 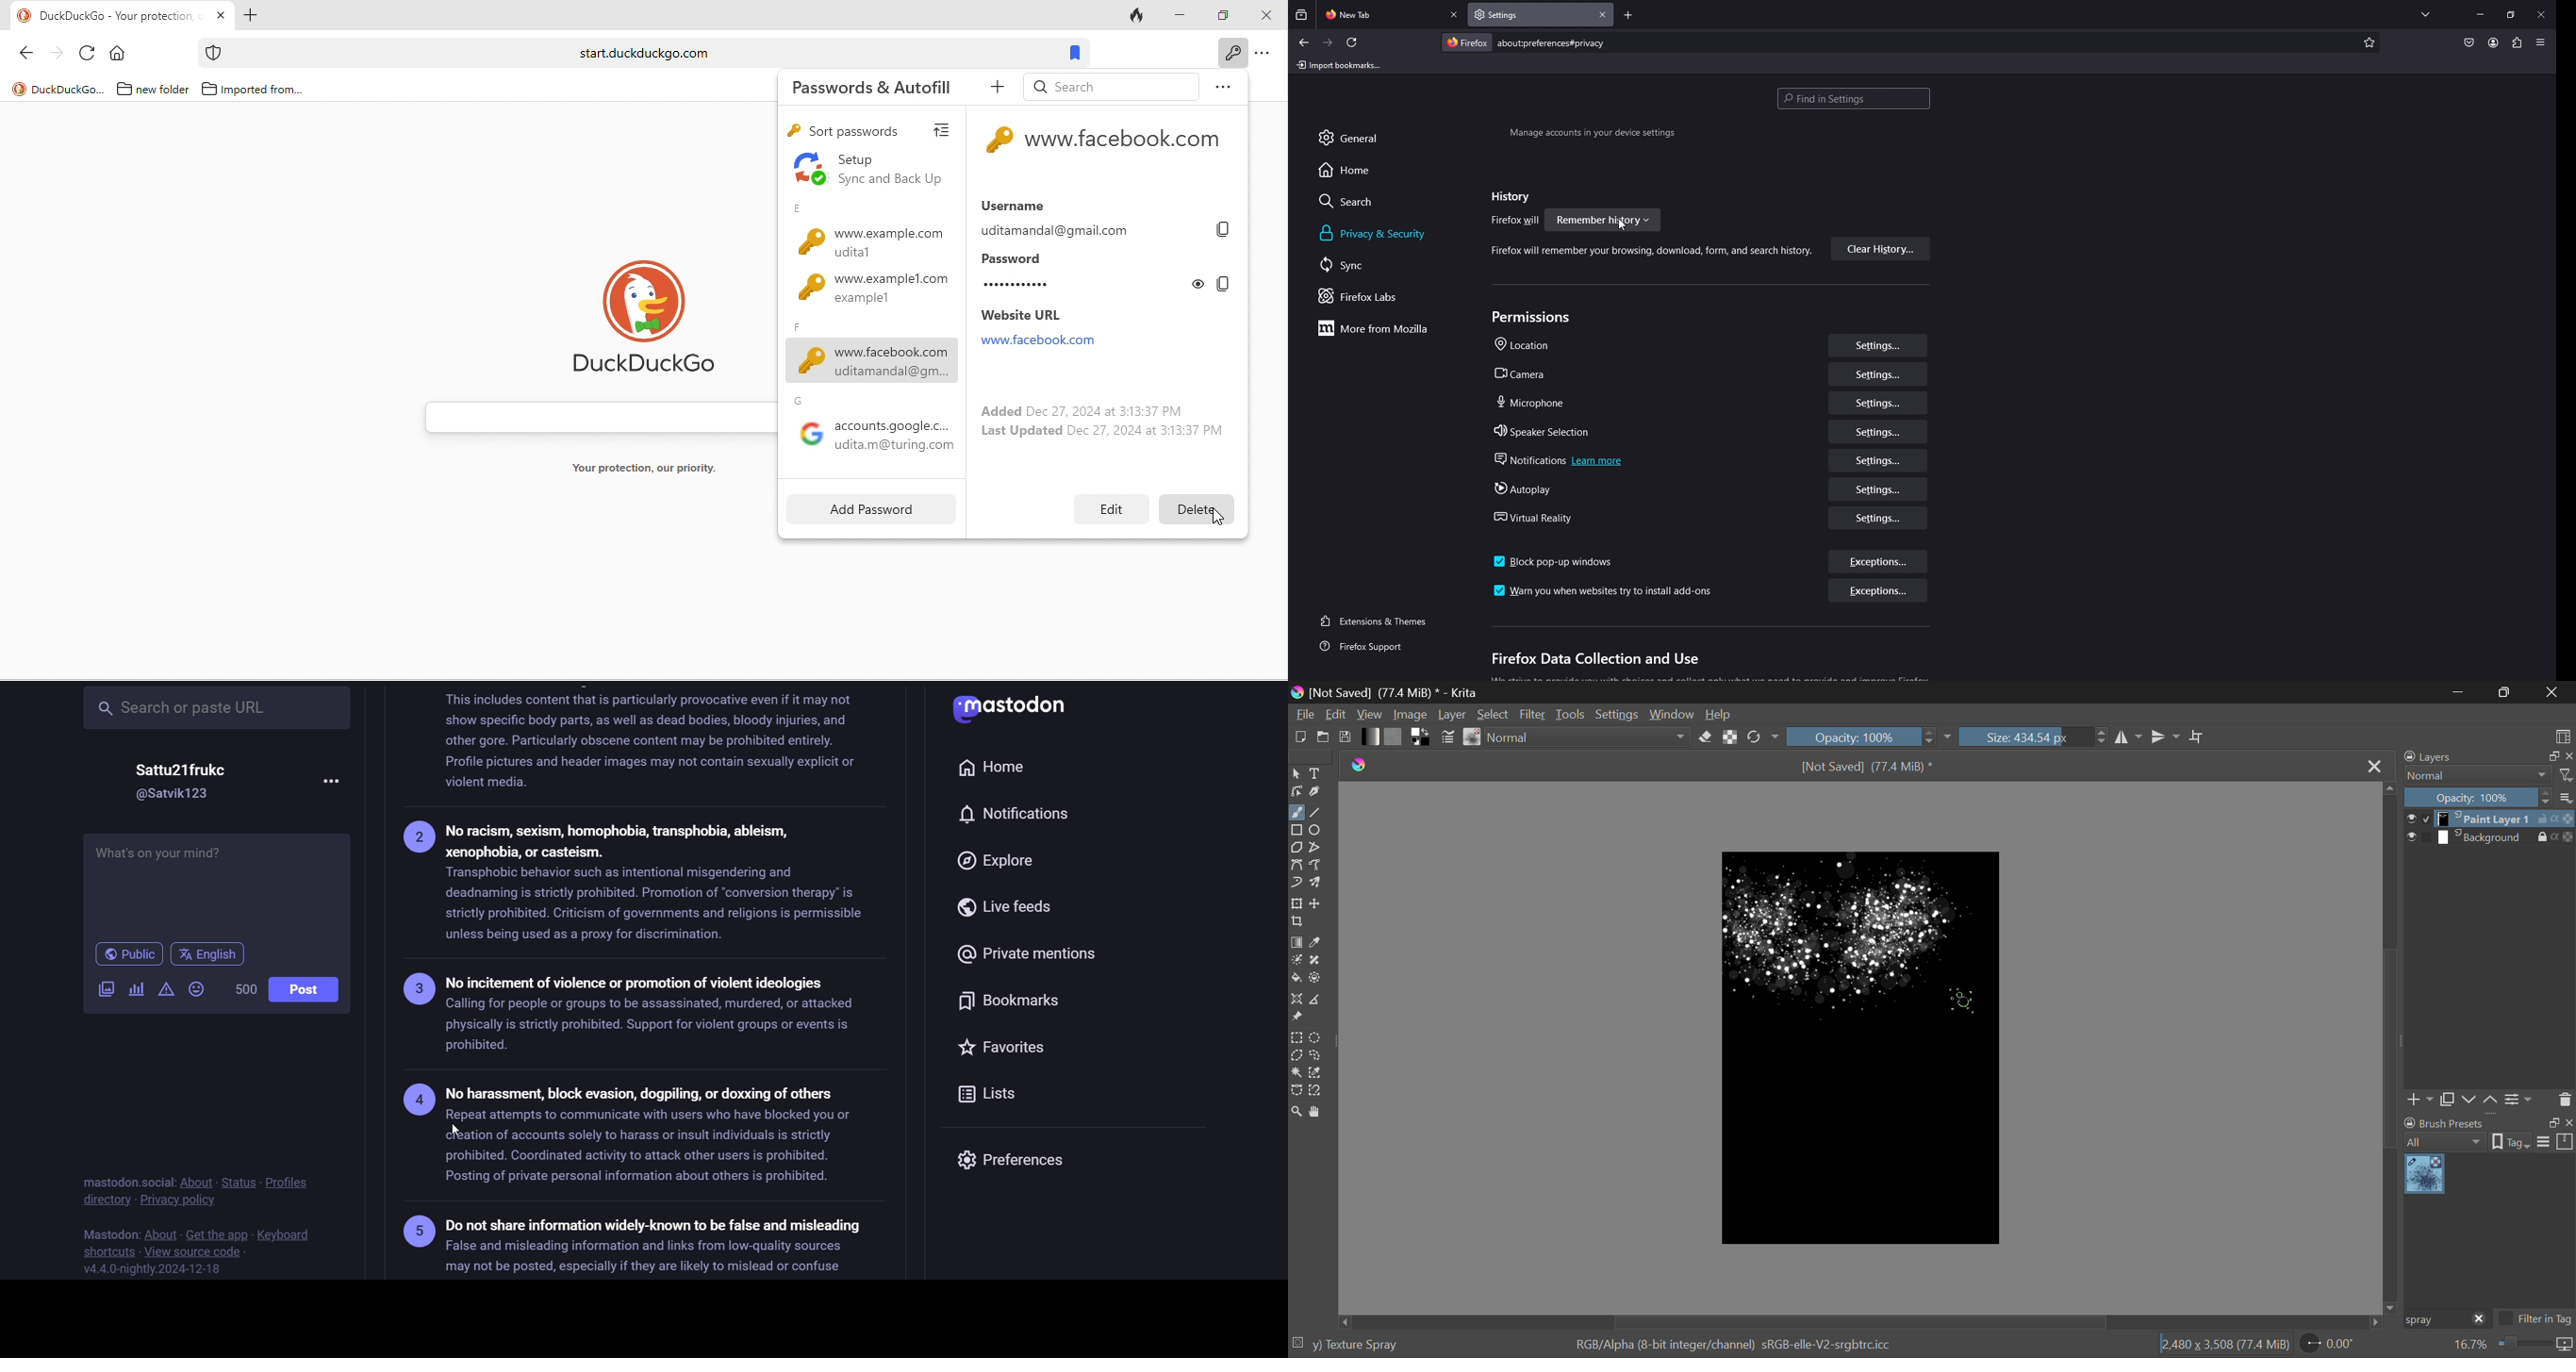 What do you see at coordinates (1297, 849) in the screenshot?
I see `Polygon` at bounding box center [1297, 849].